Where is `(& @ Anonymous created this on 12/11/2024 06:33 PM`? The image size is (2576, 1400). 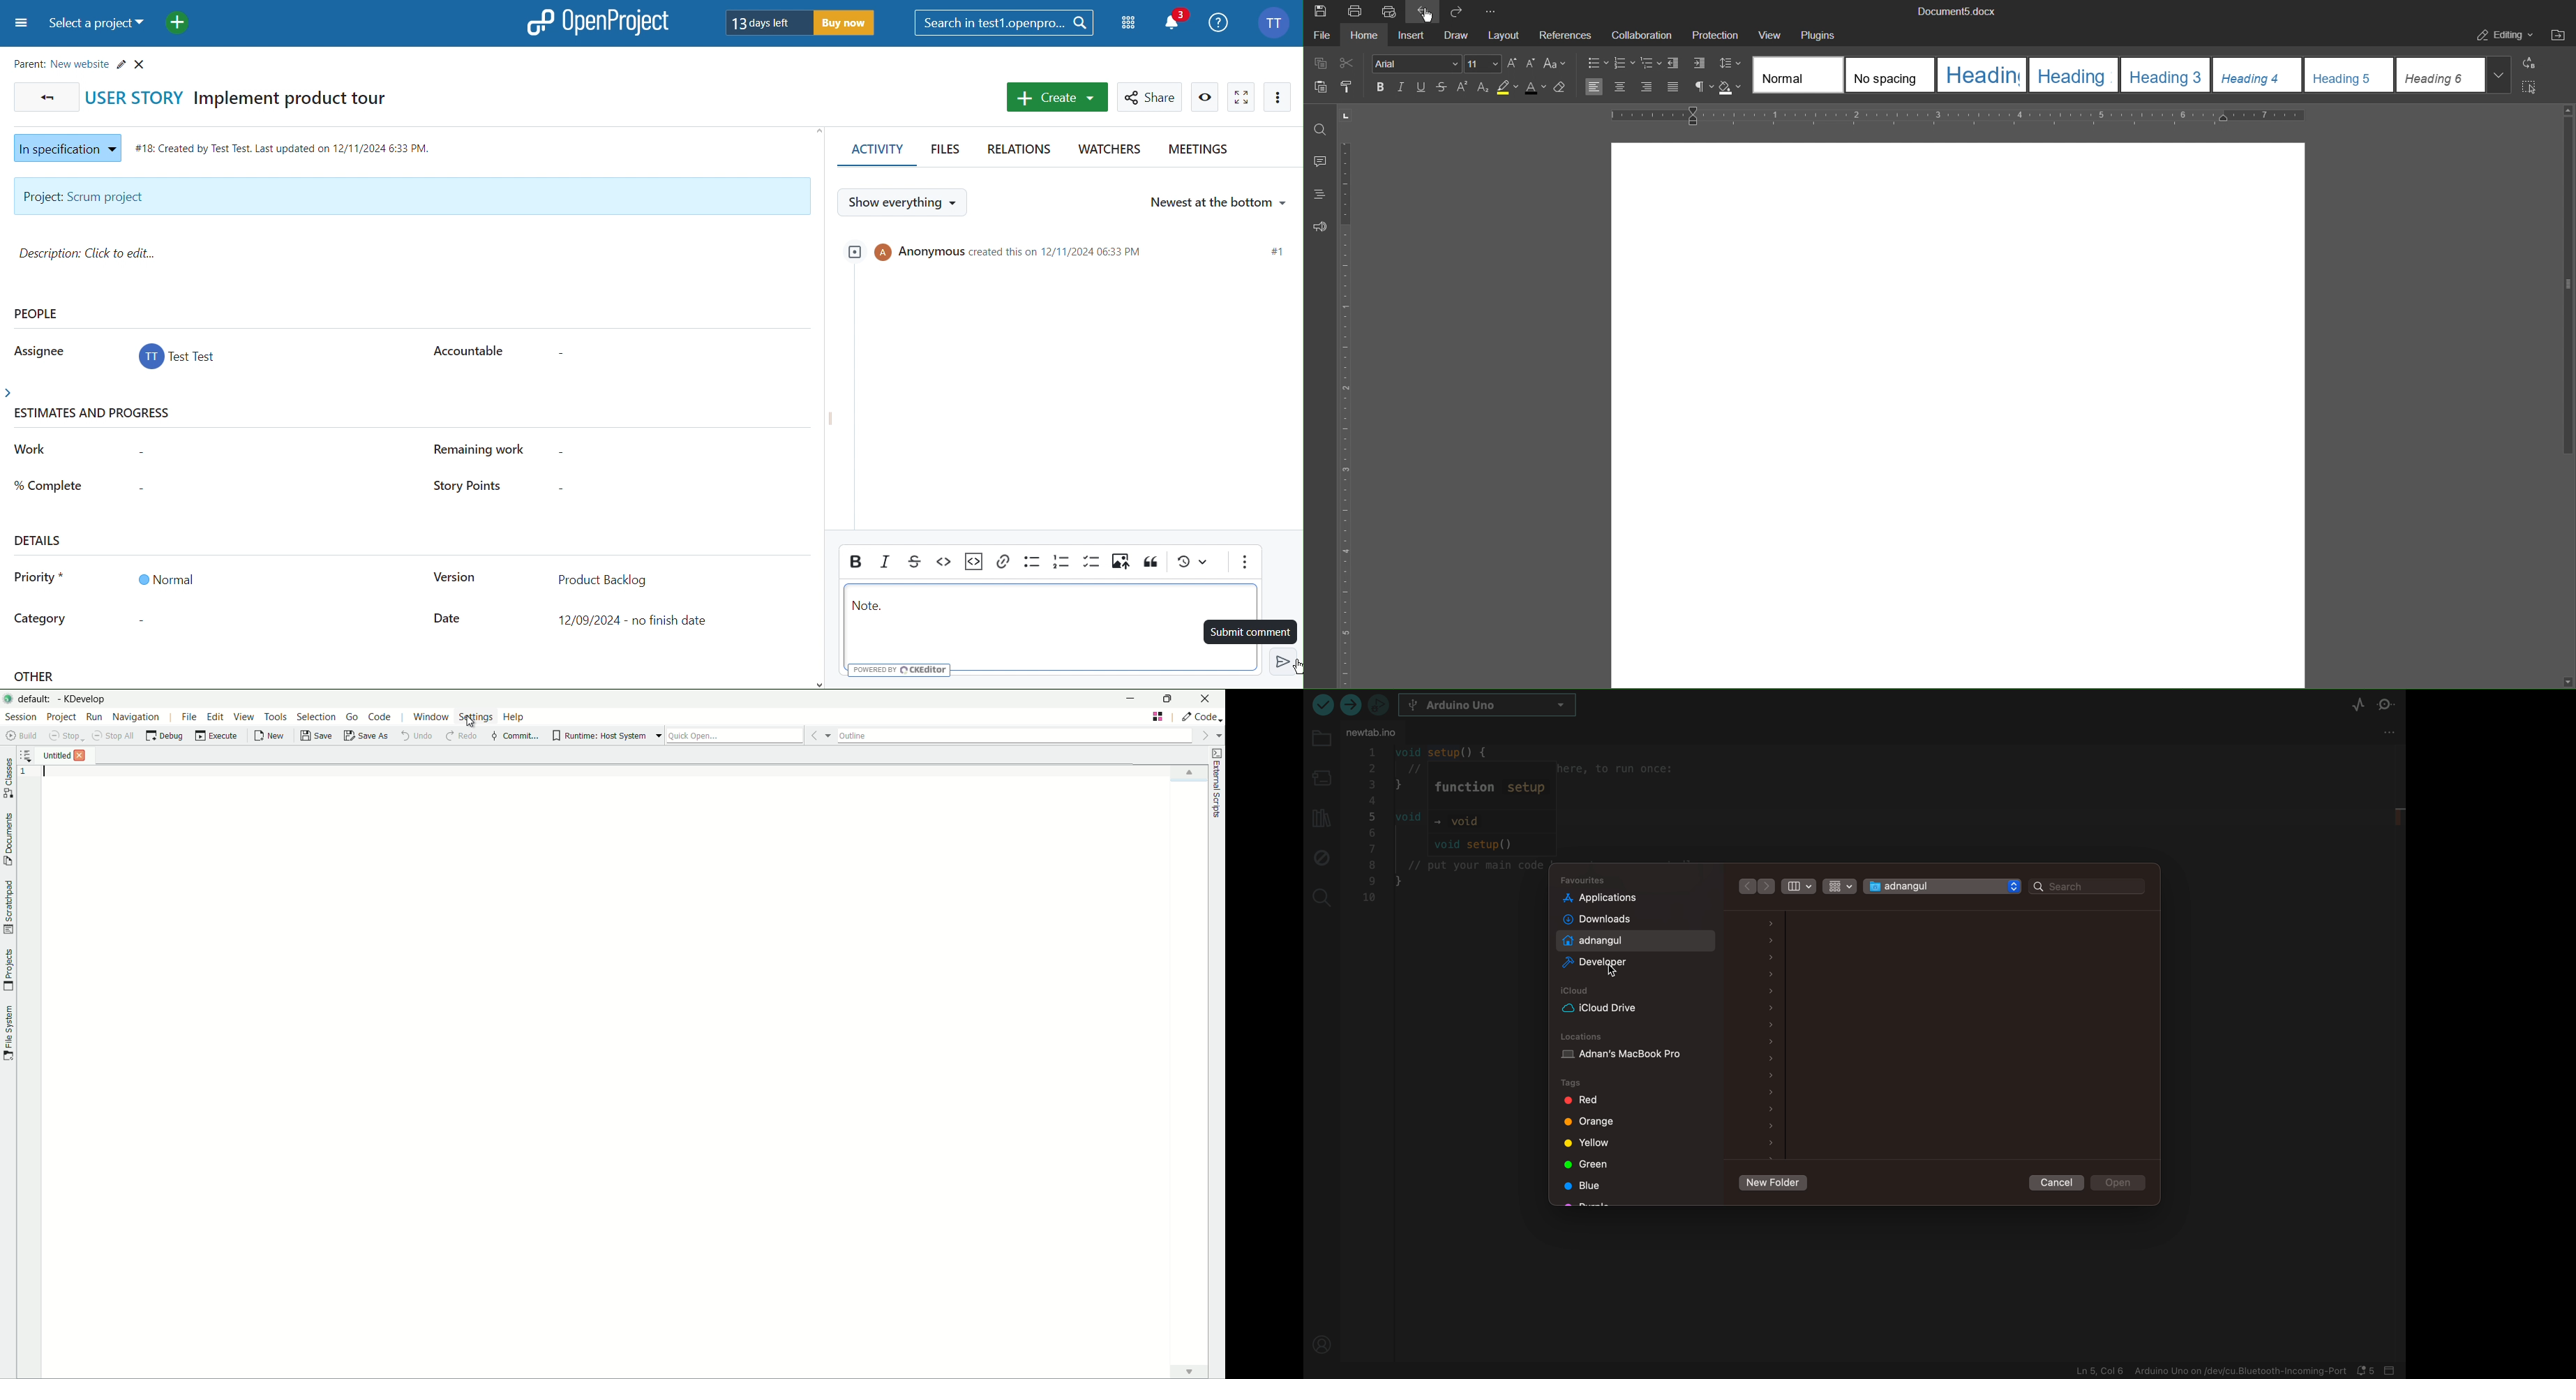 (& @ Anonymous created this on 12/11/2024 06:33 PM is located at coordinates (1001, 251).